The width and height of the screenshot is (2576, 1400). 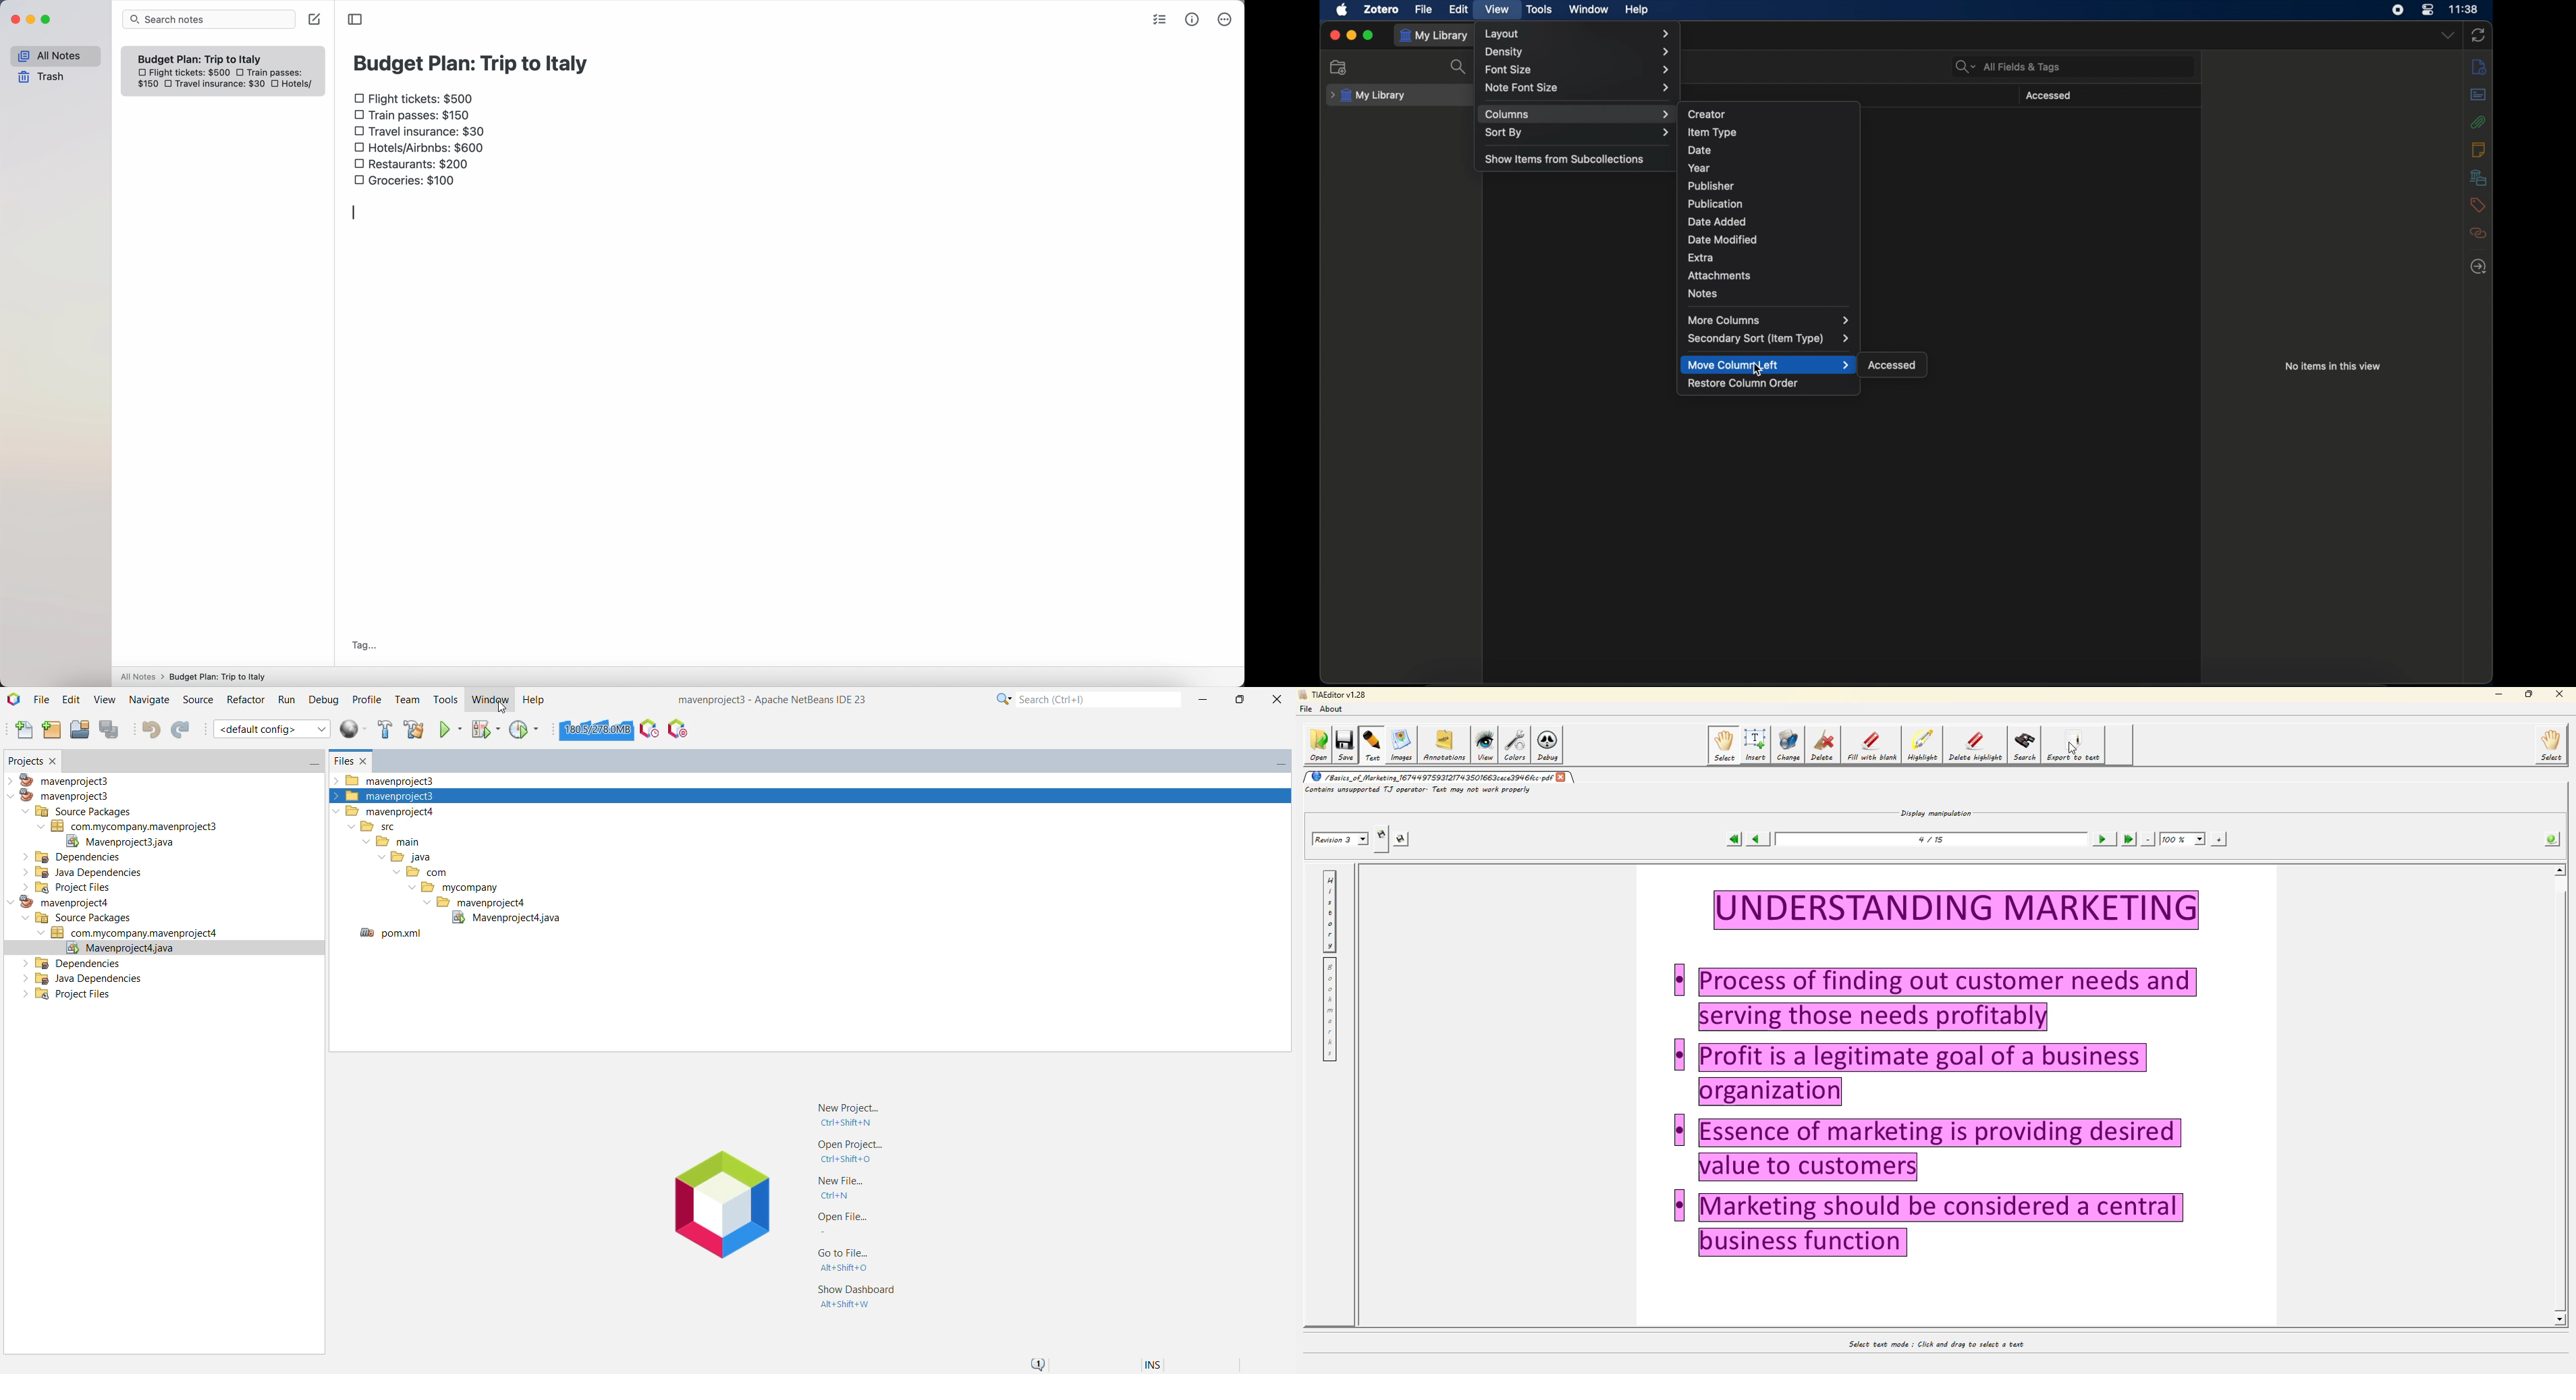 I want to click on apple, so click(x=1342, y=10).